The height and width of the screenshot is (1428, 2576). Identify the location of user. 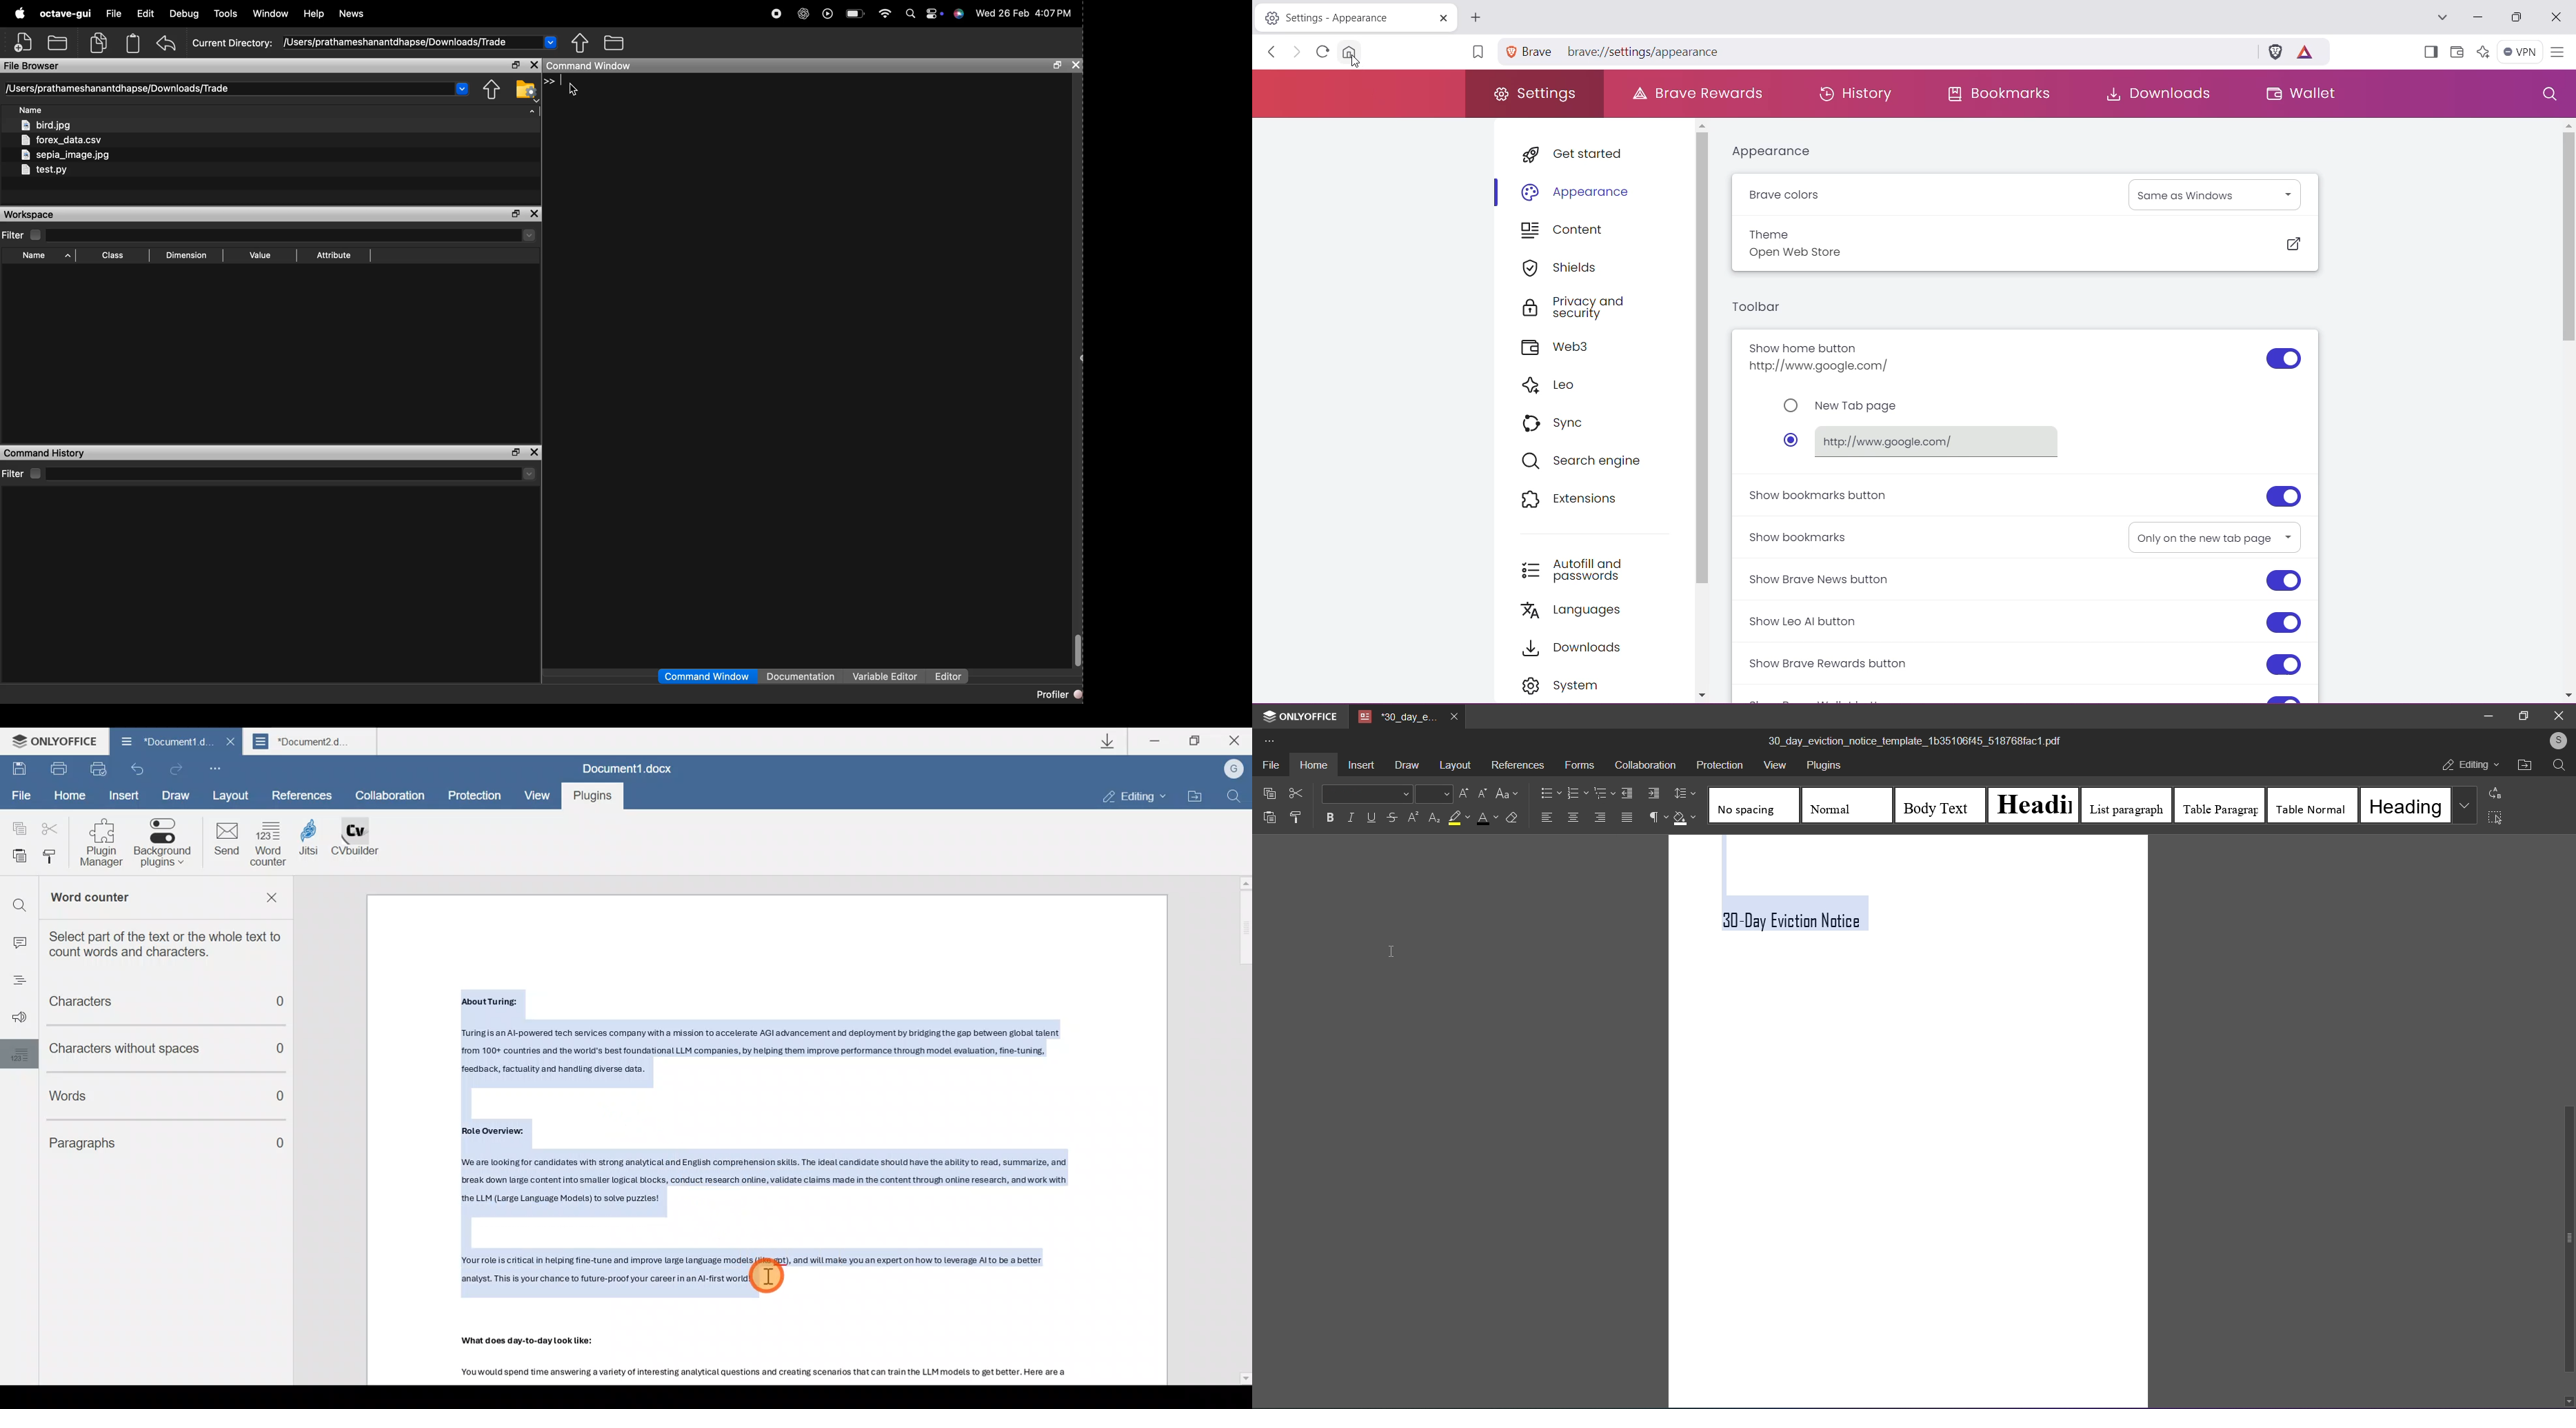
(2559, 741).